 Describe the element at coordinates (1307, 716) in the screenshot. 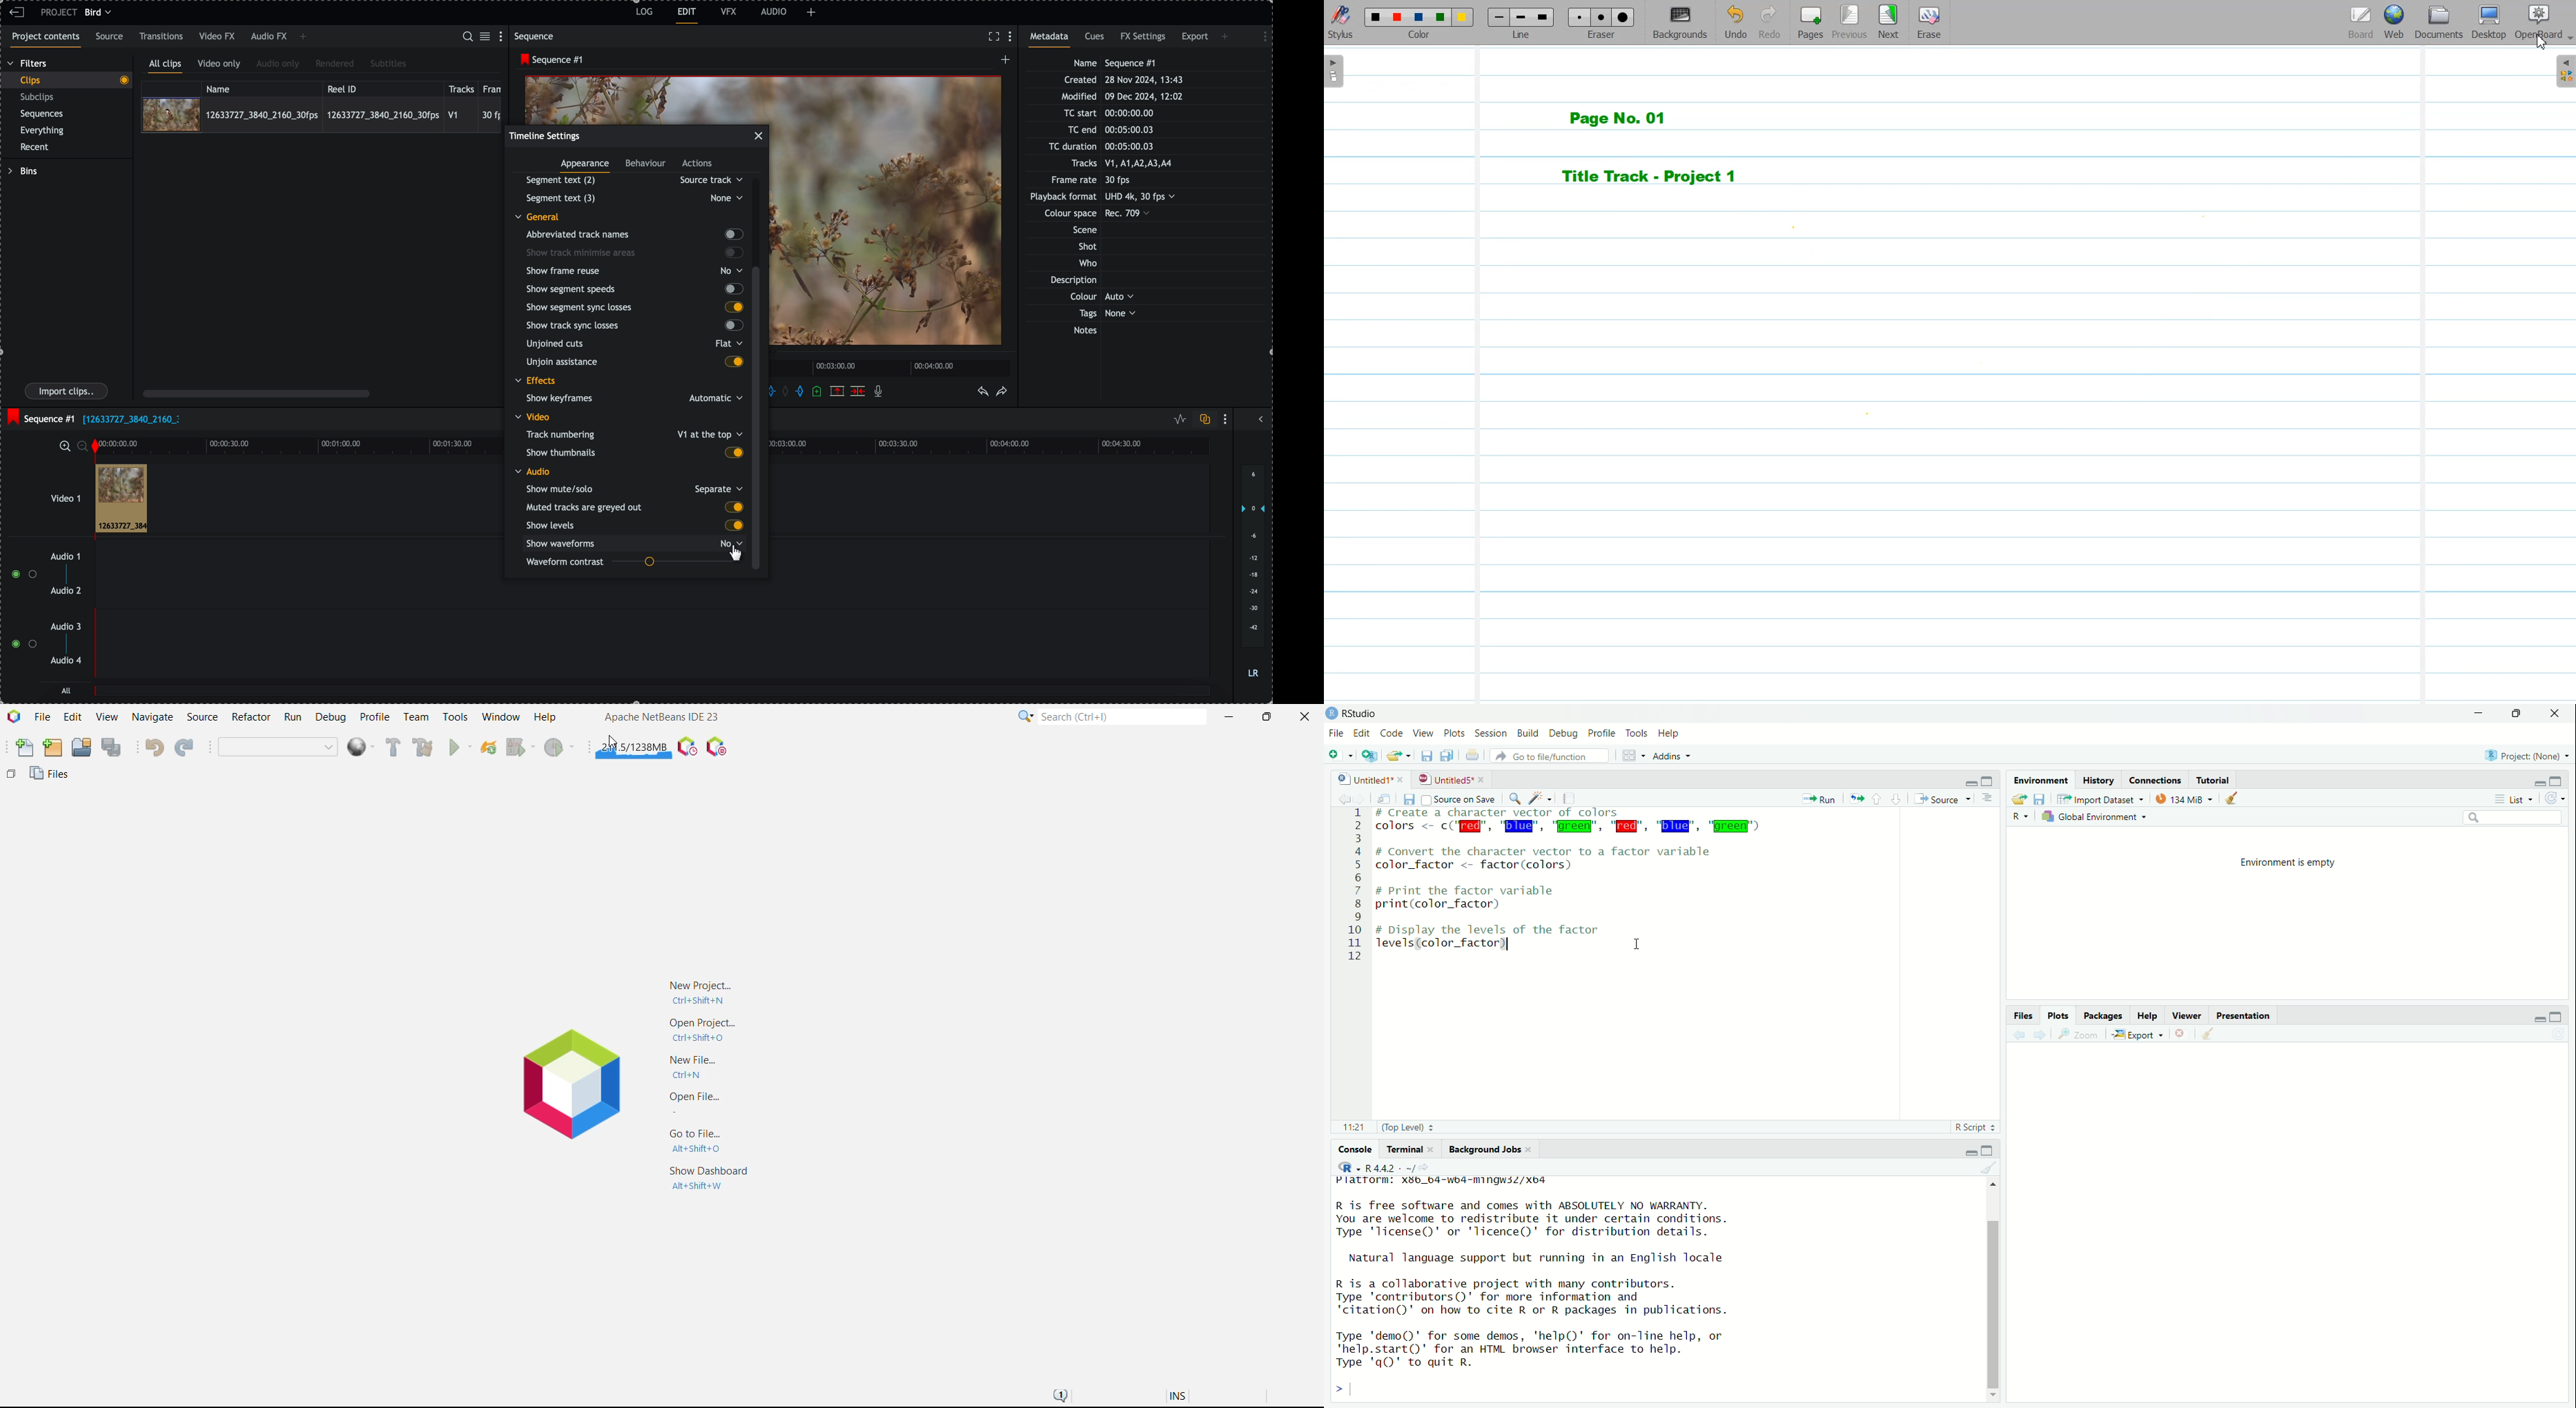

I see `Close` at that location.